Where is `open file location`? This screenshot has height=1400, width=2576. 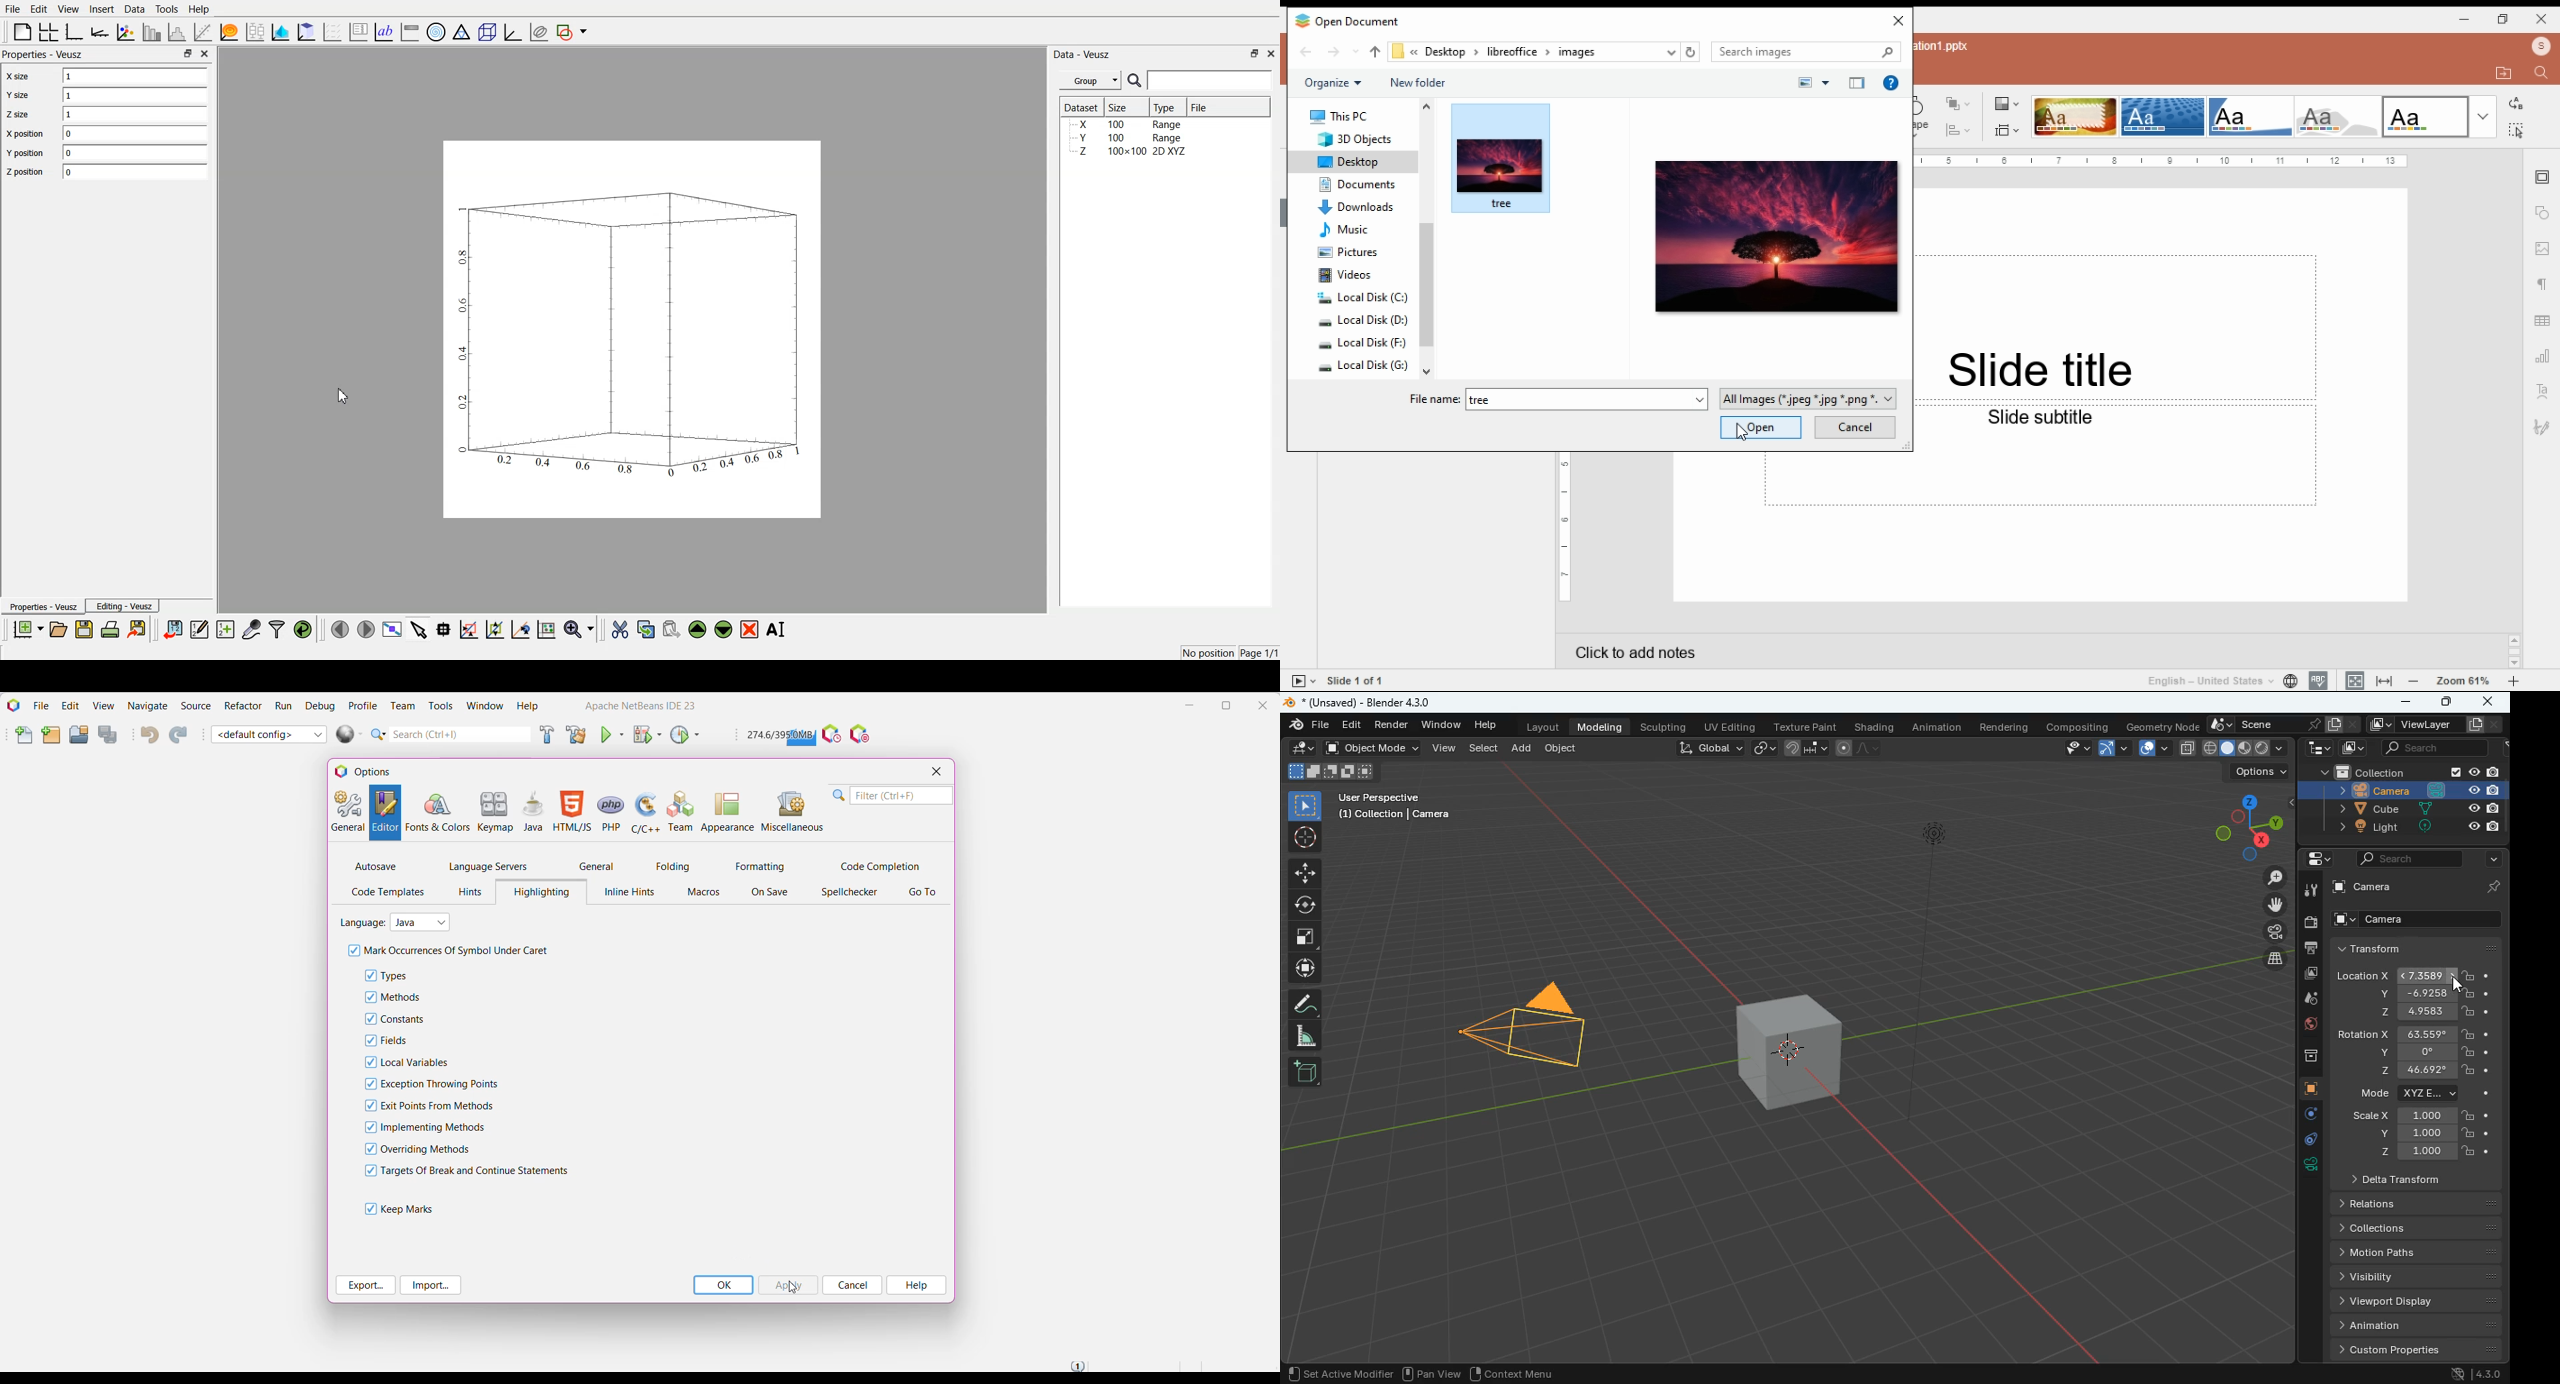
open file location is located at coordinates (2504, 73).